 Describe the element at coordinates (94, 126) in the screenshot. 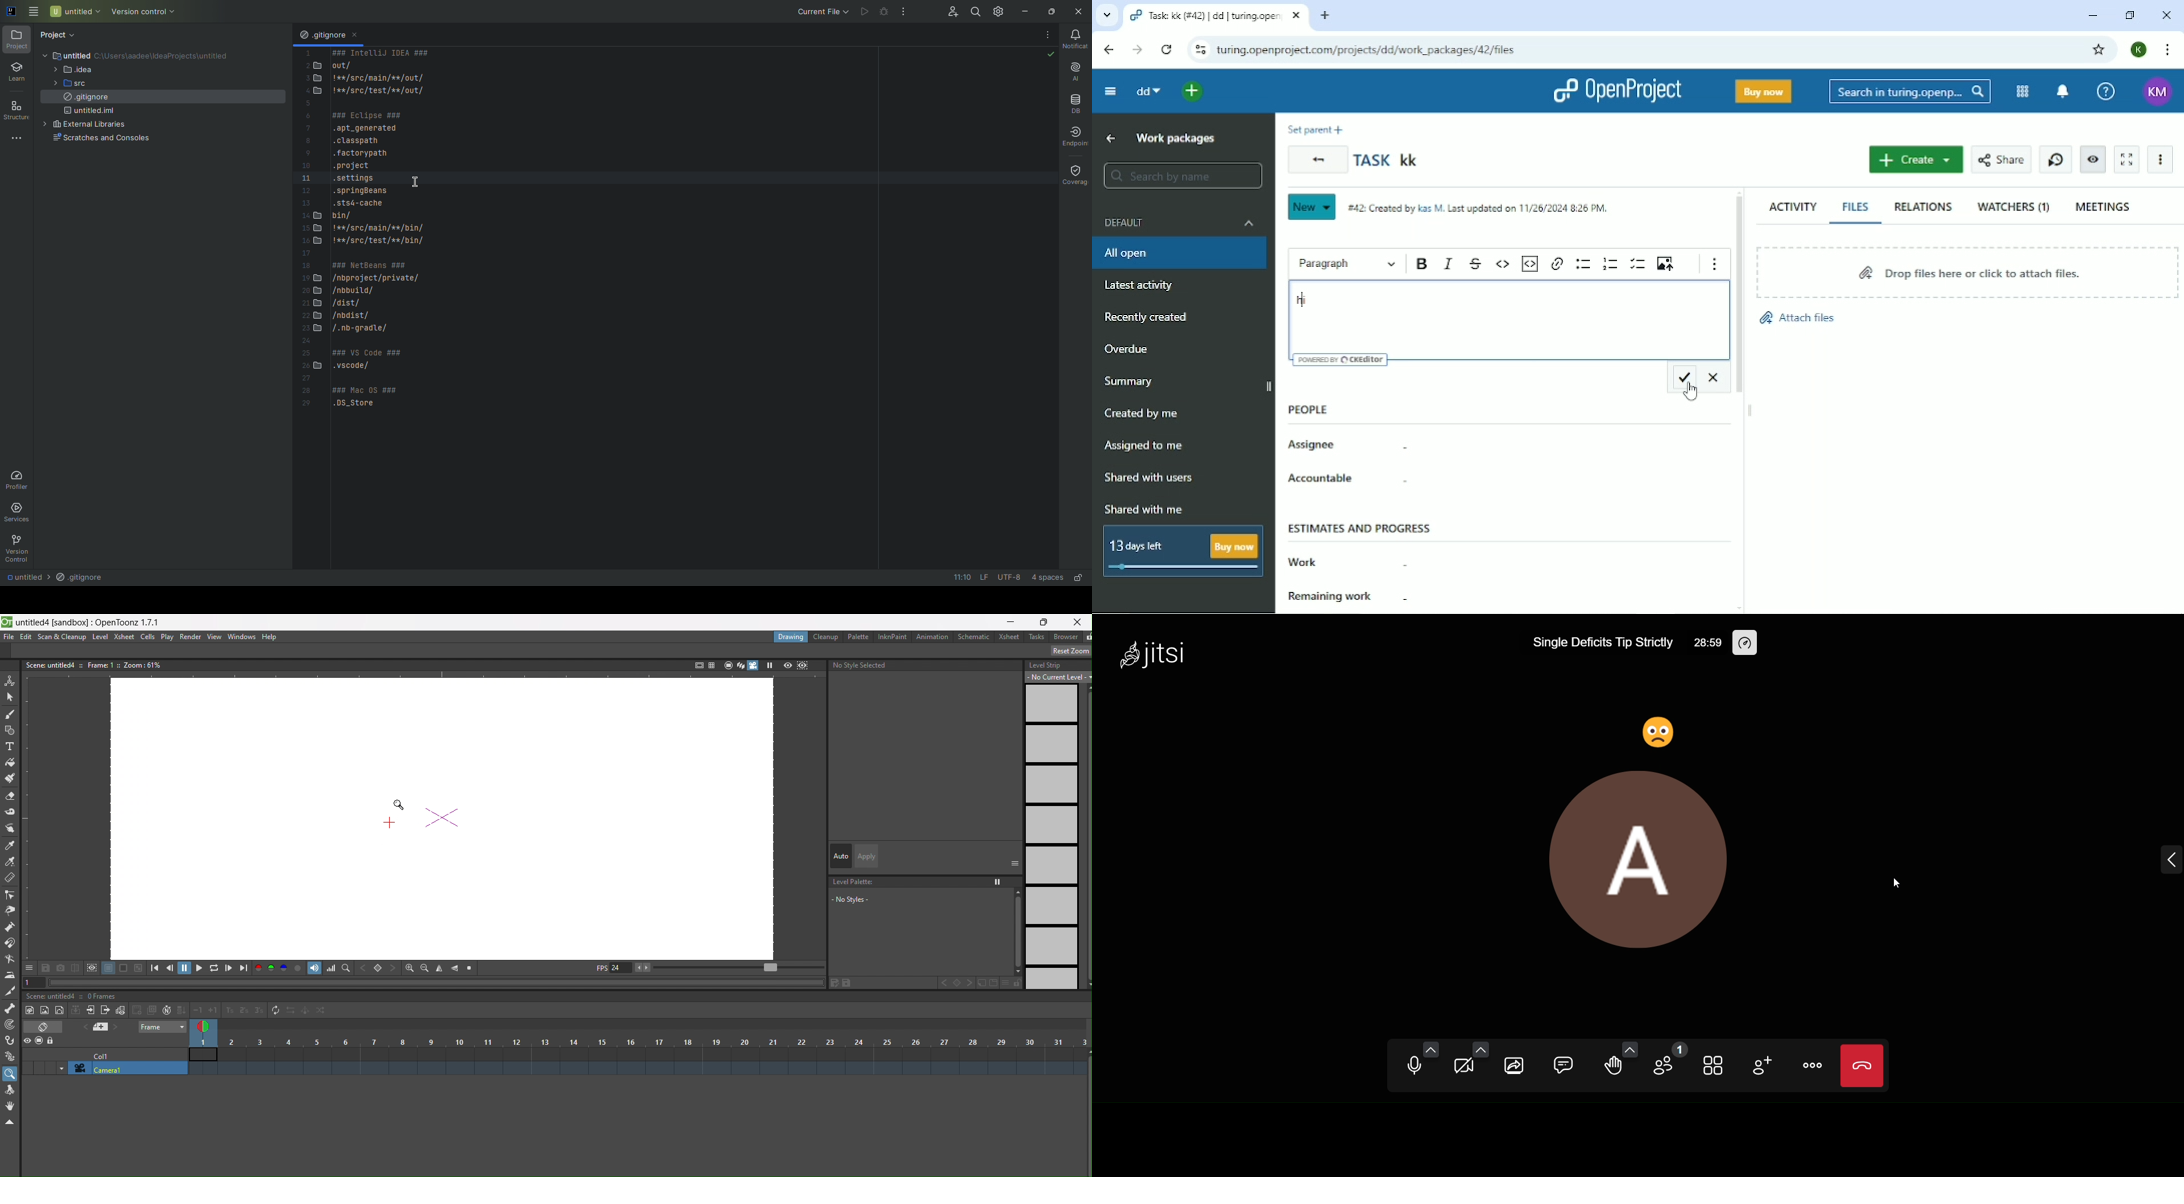

I see `external libraries` at that location.